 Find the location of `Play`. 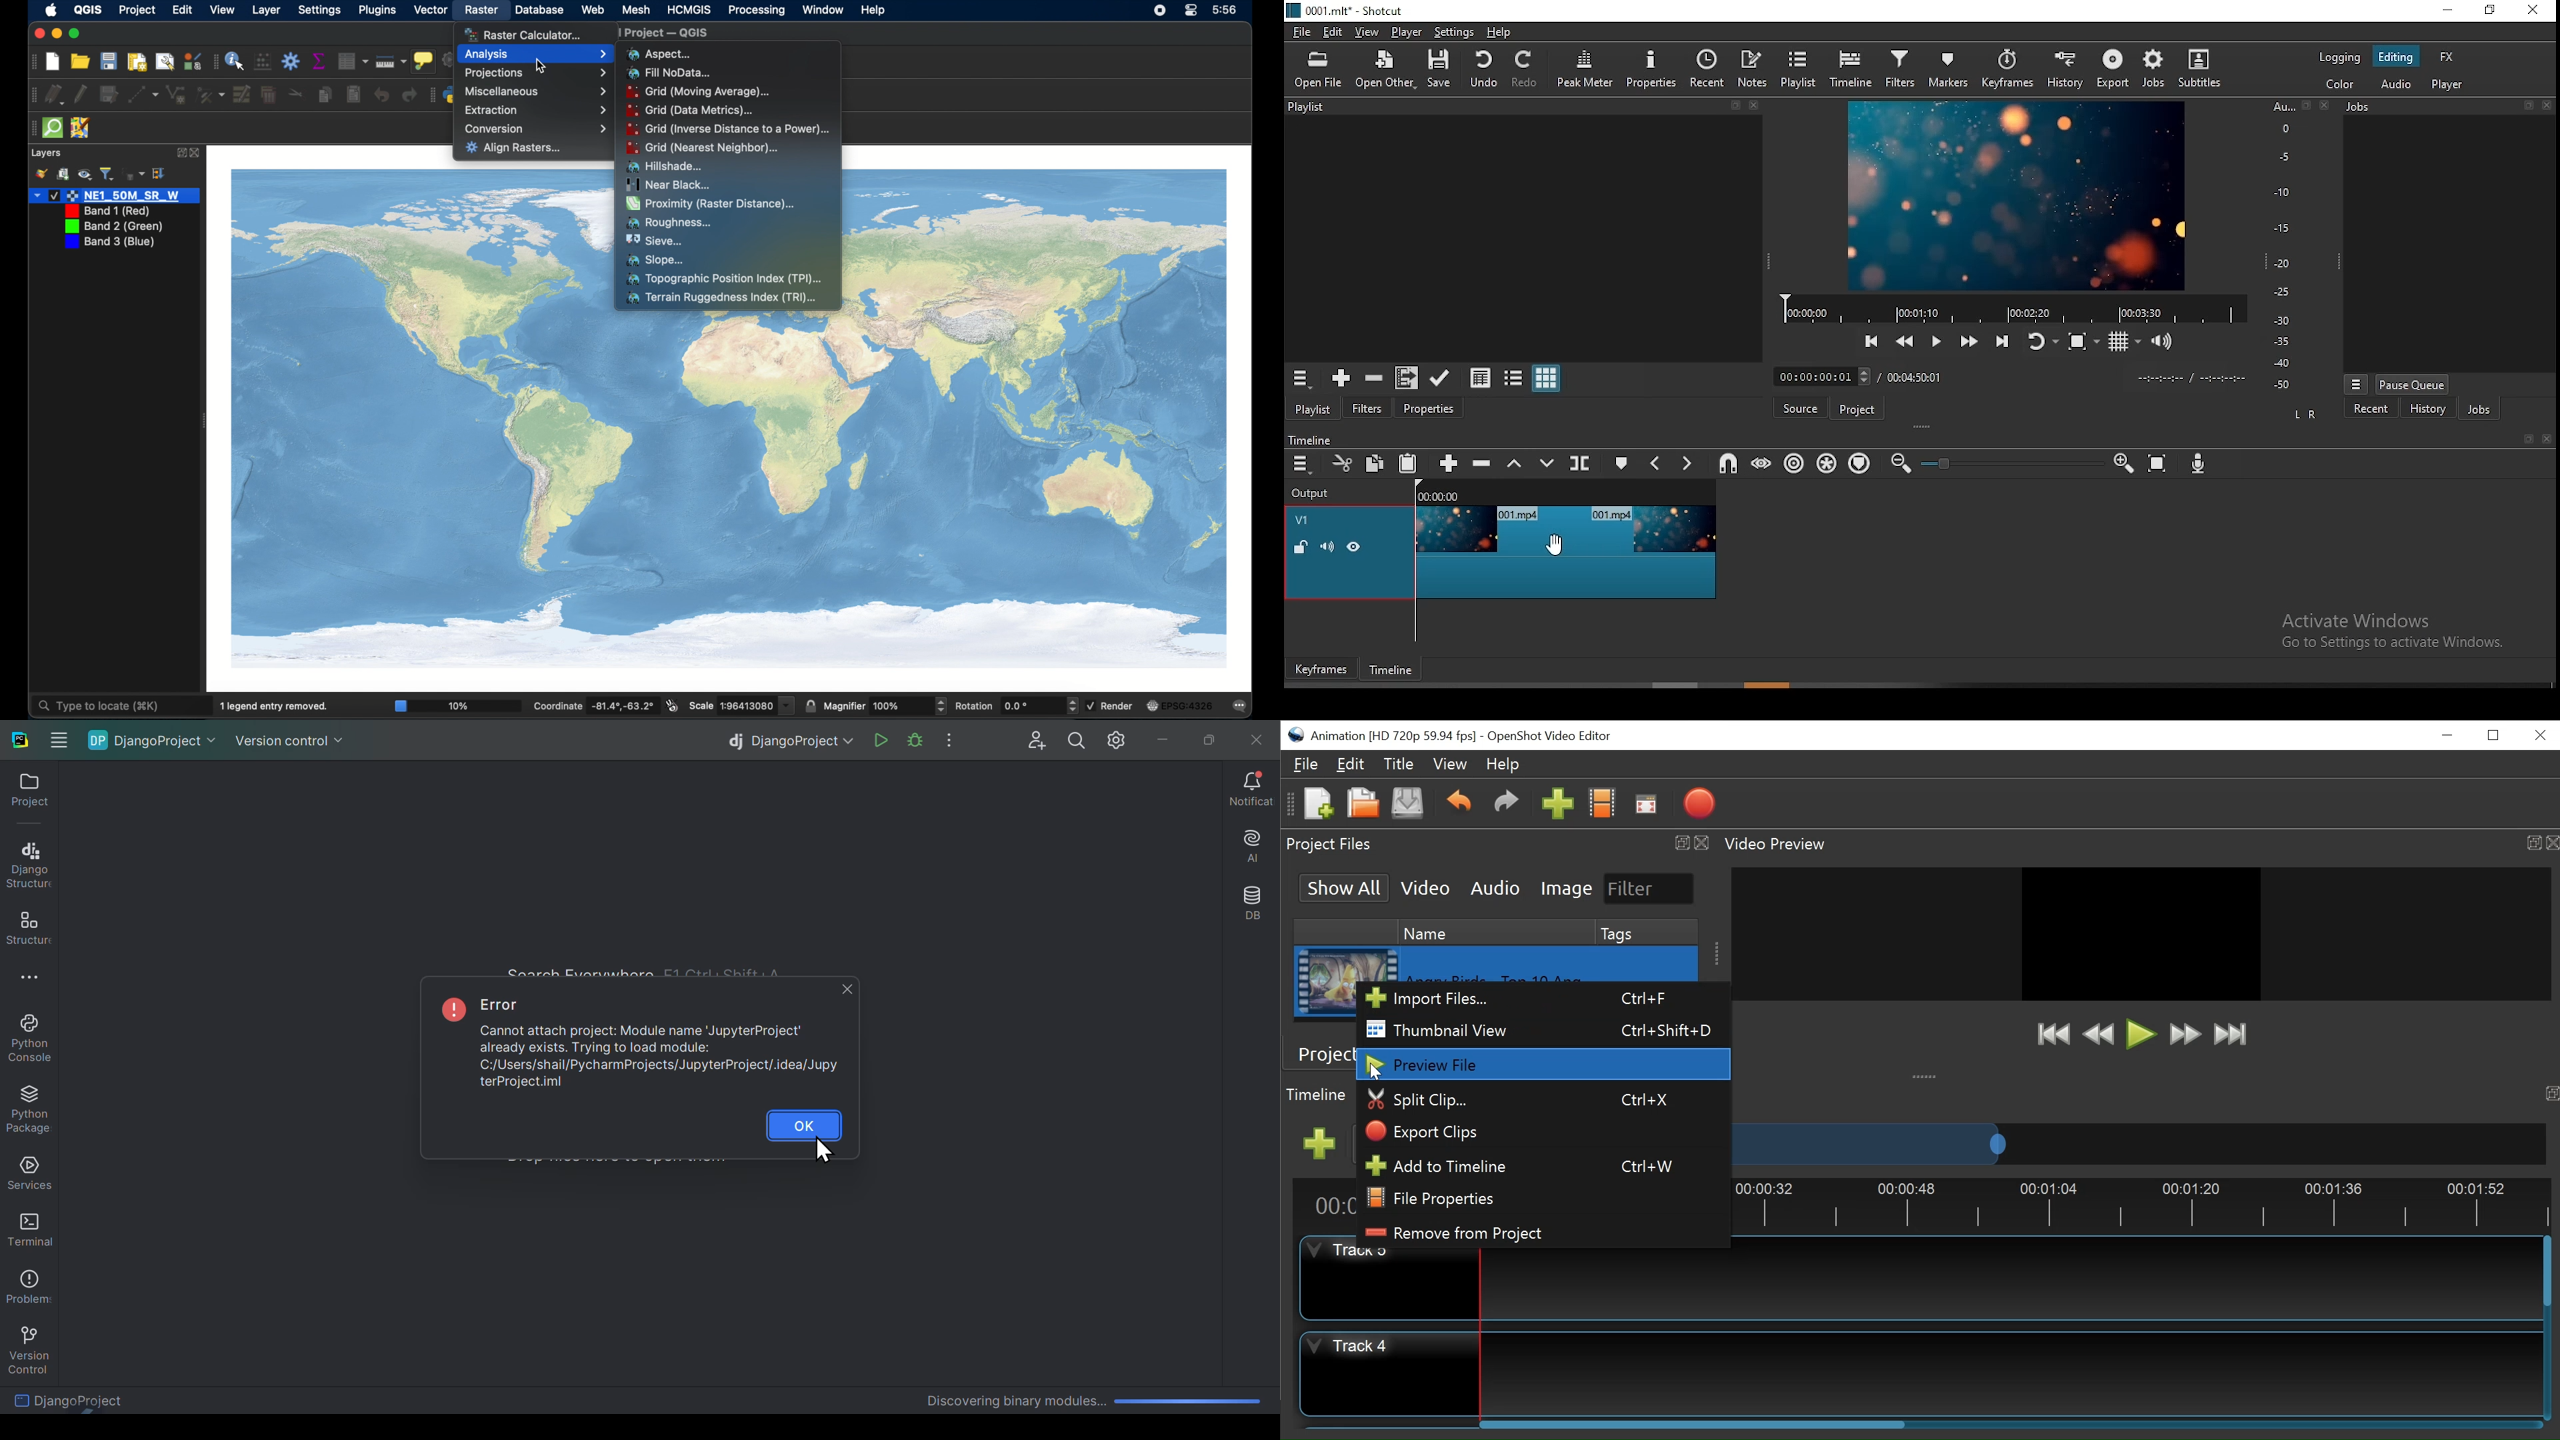

Play is located at coordinates (2142, 1035).